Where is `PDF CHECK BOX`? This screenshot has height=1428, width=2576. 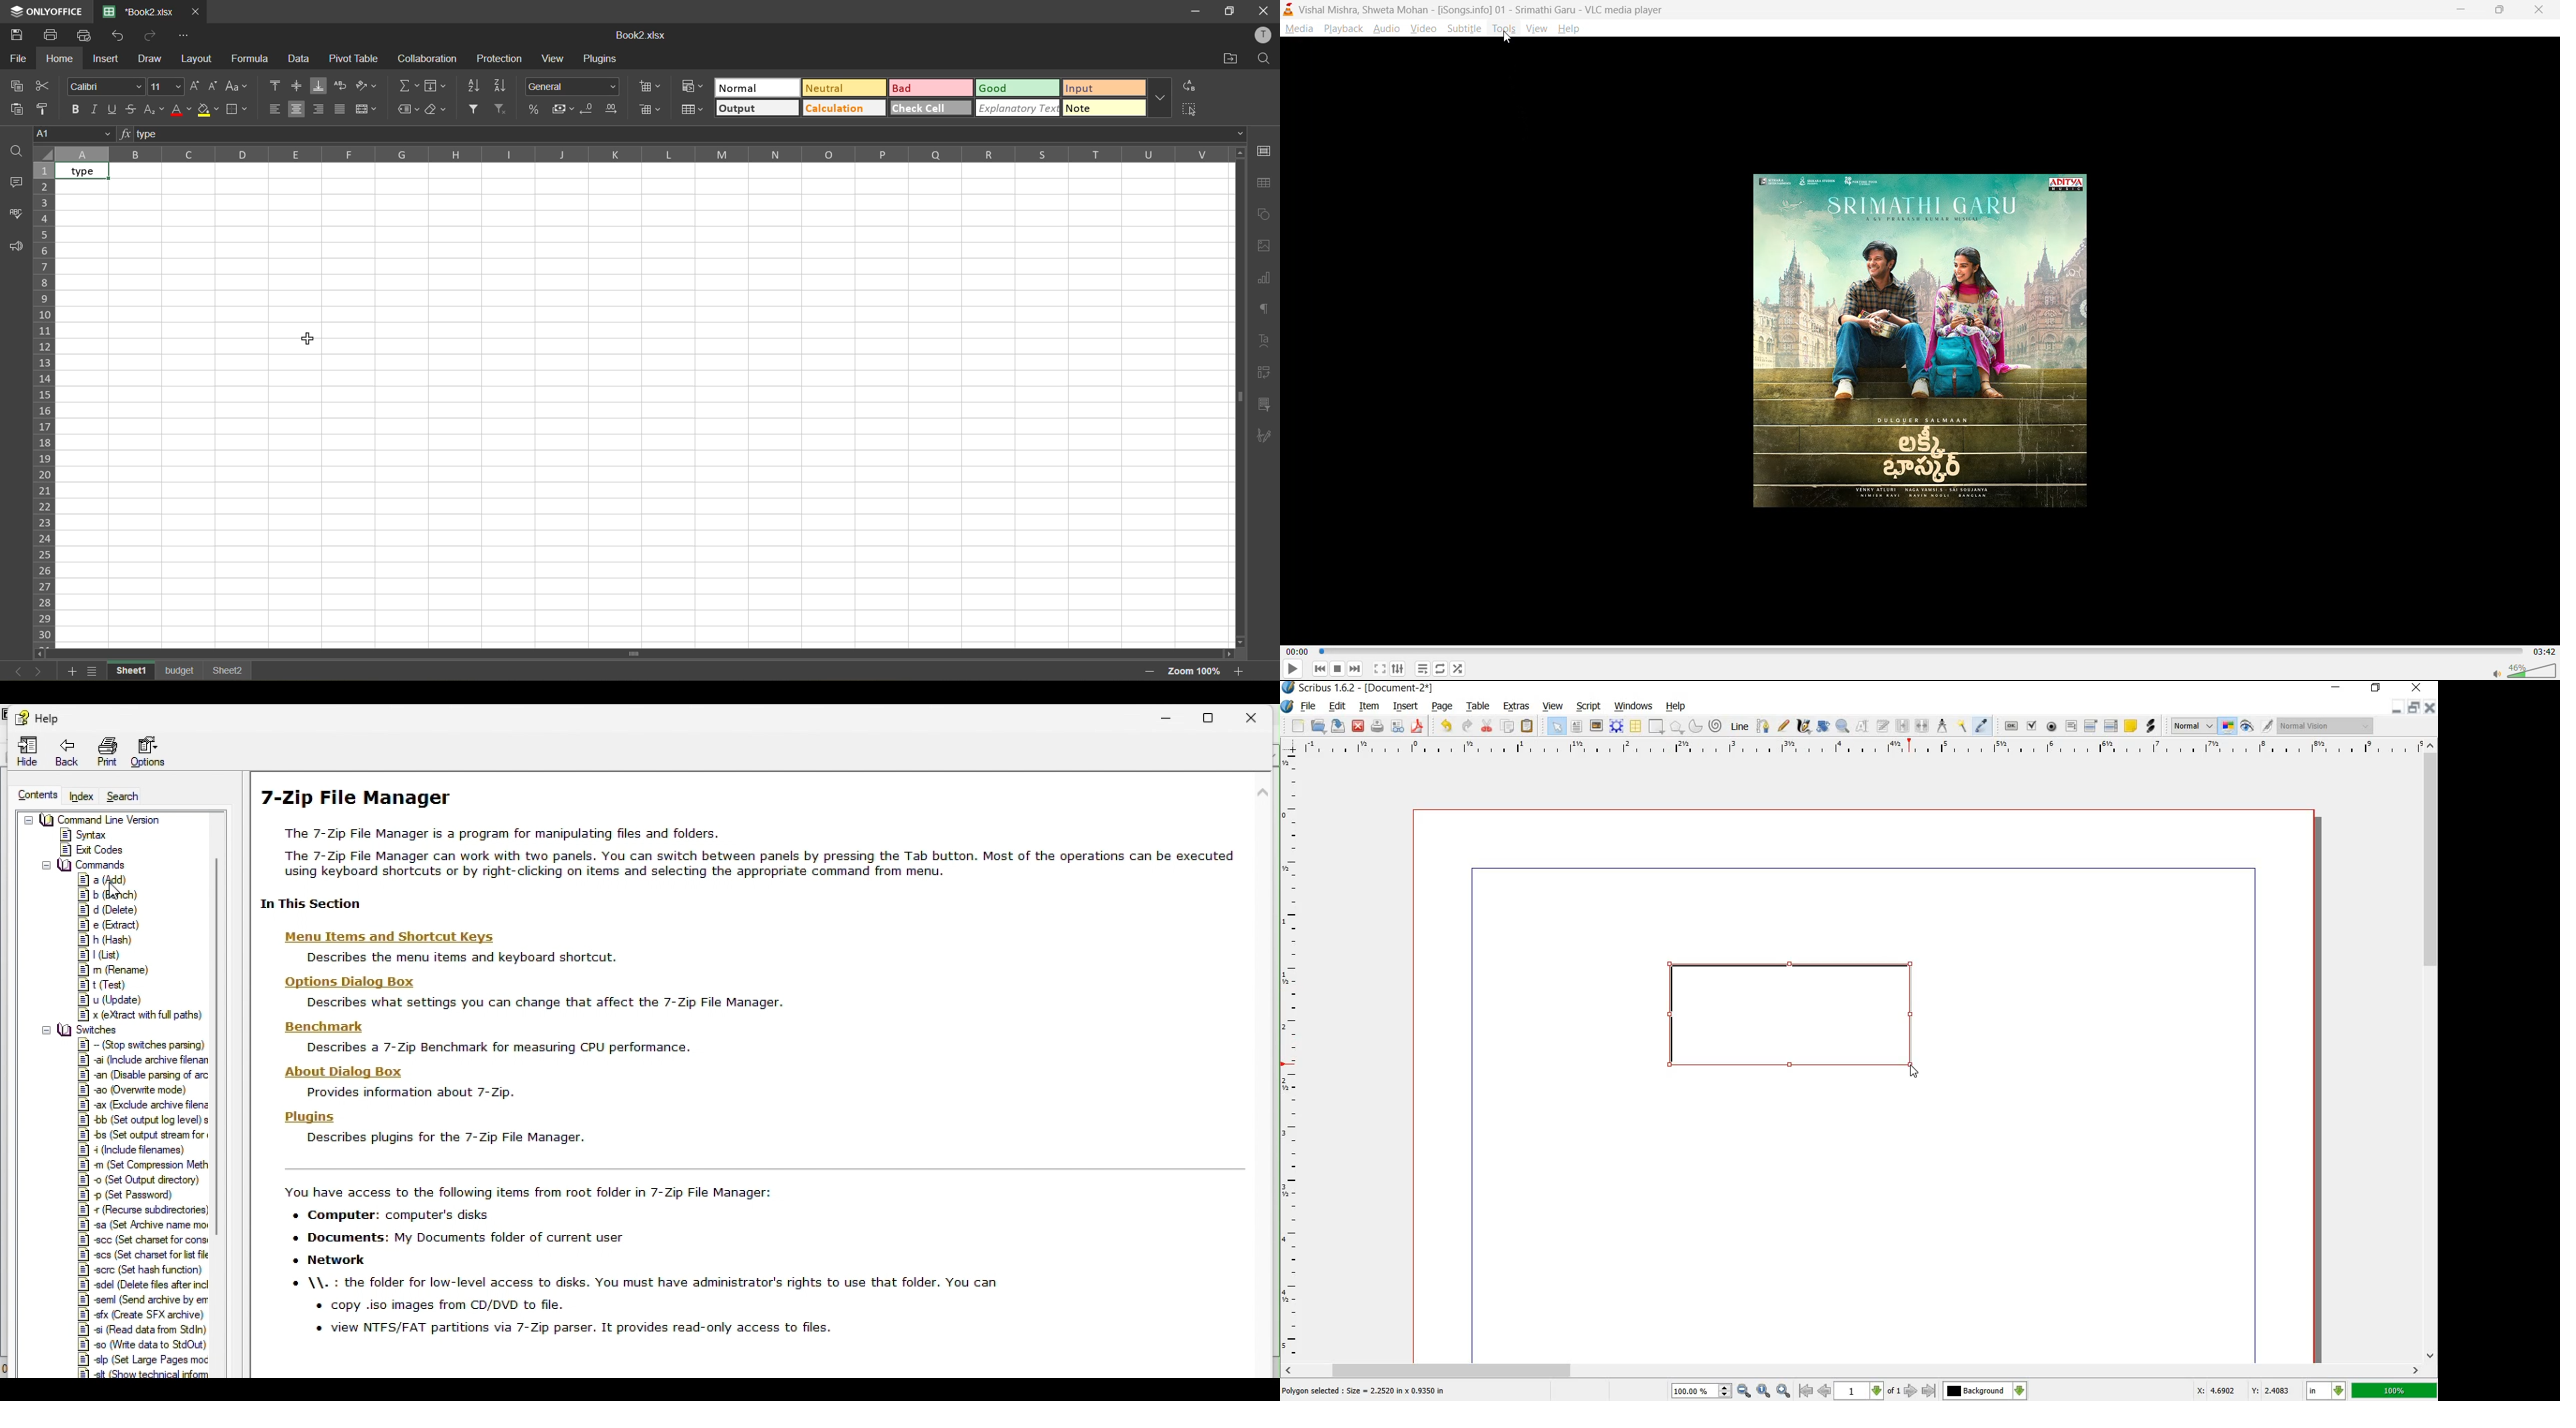
PDF CHECK BOX is located at coordinates (2032, 726).